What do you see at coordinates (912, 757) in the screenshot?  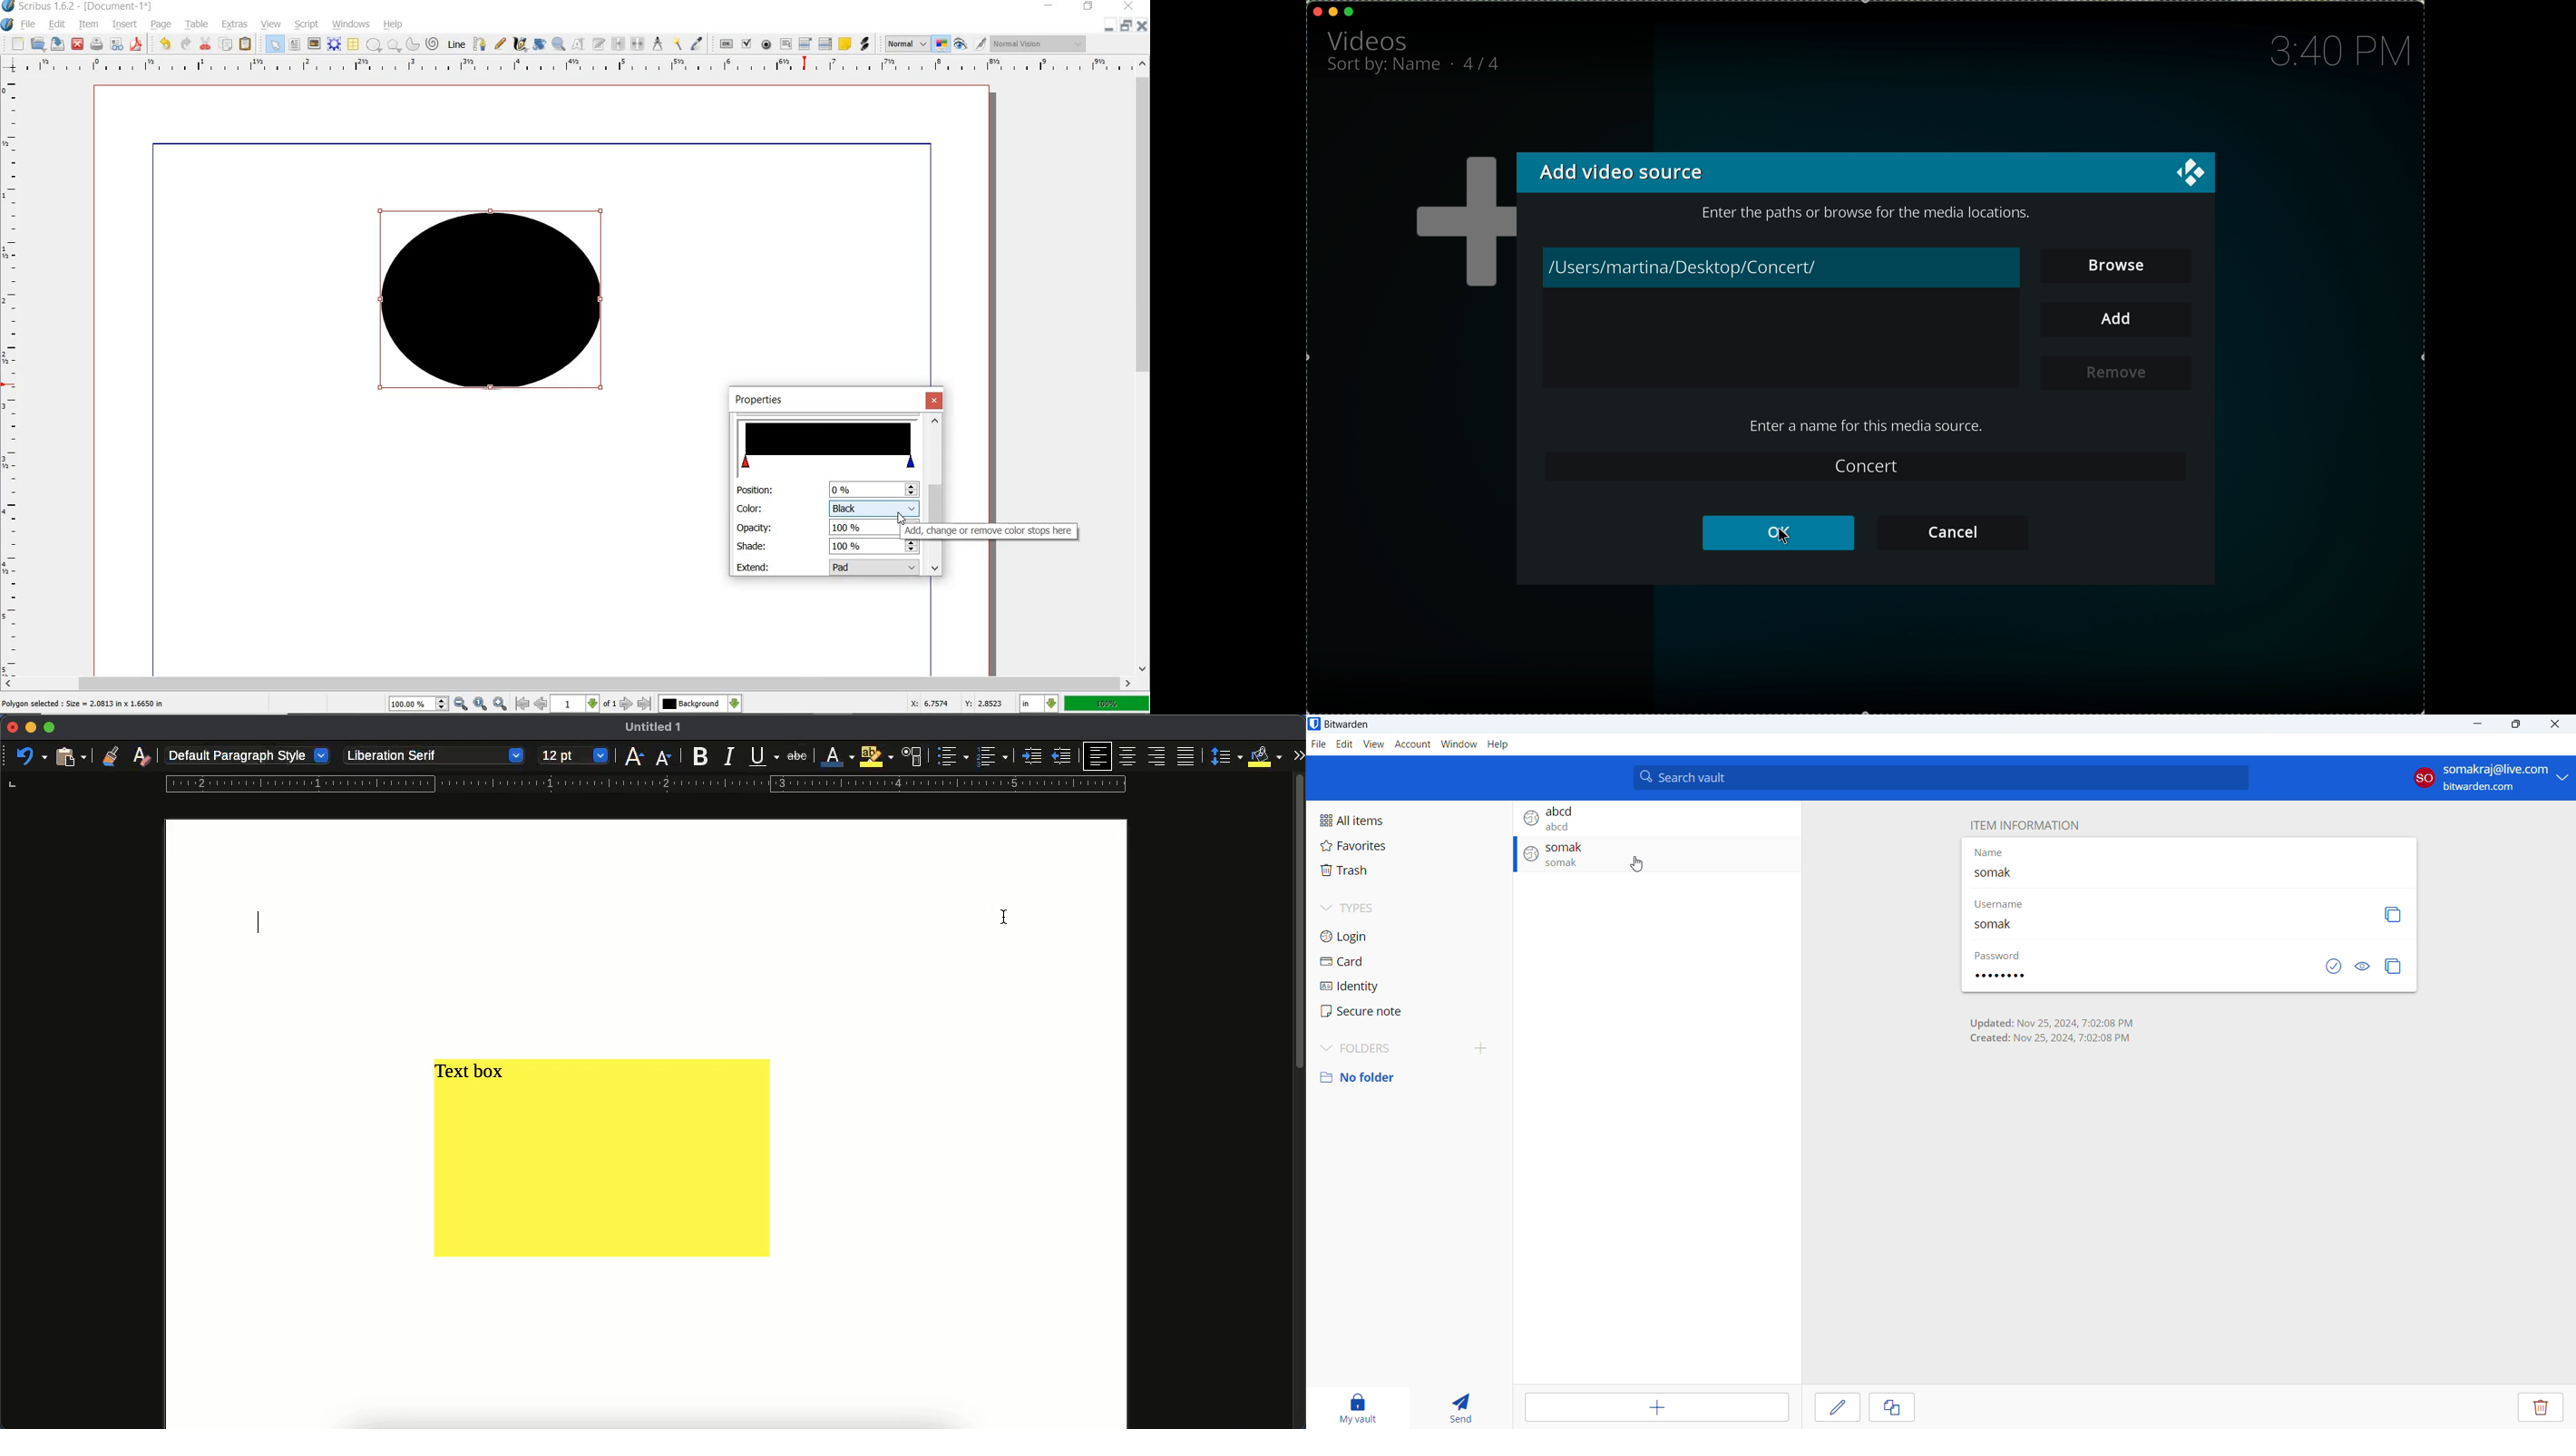 I see `character` at bounding box center [912, 757].